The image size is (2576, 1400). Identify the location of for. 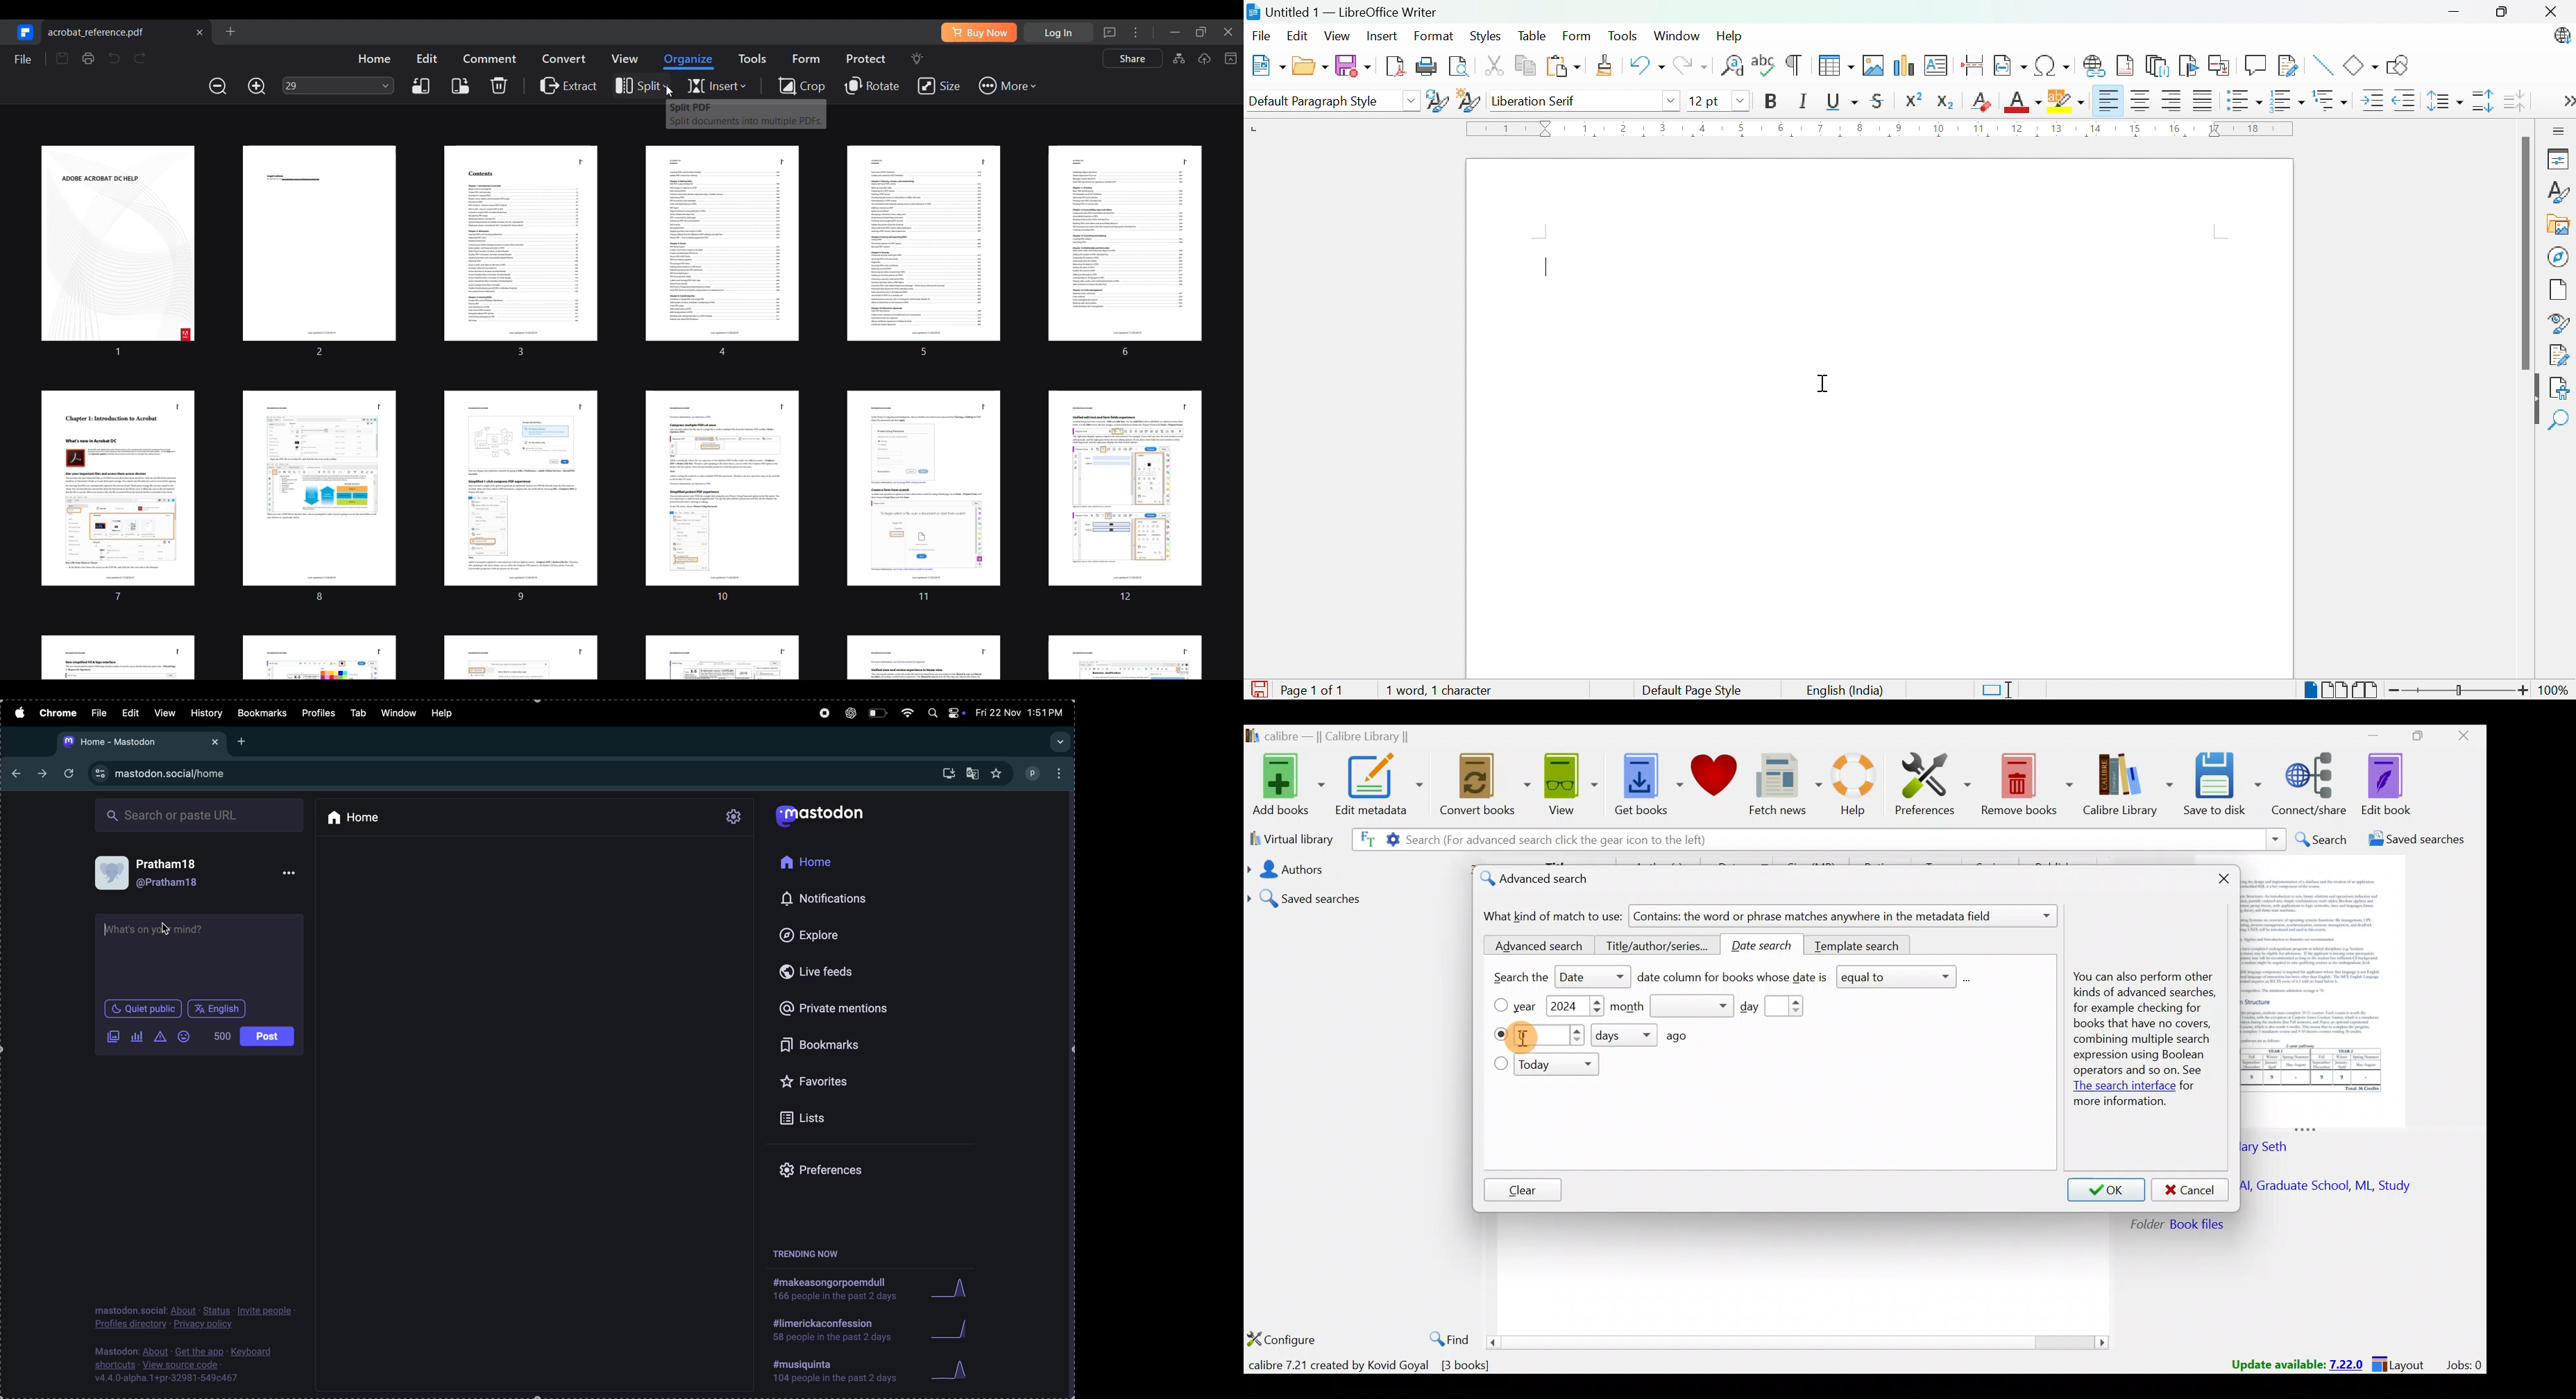
(2189, 1087).